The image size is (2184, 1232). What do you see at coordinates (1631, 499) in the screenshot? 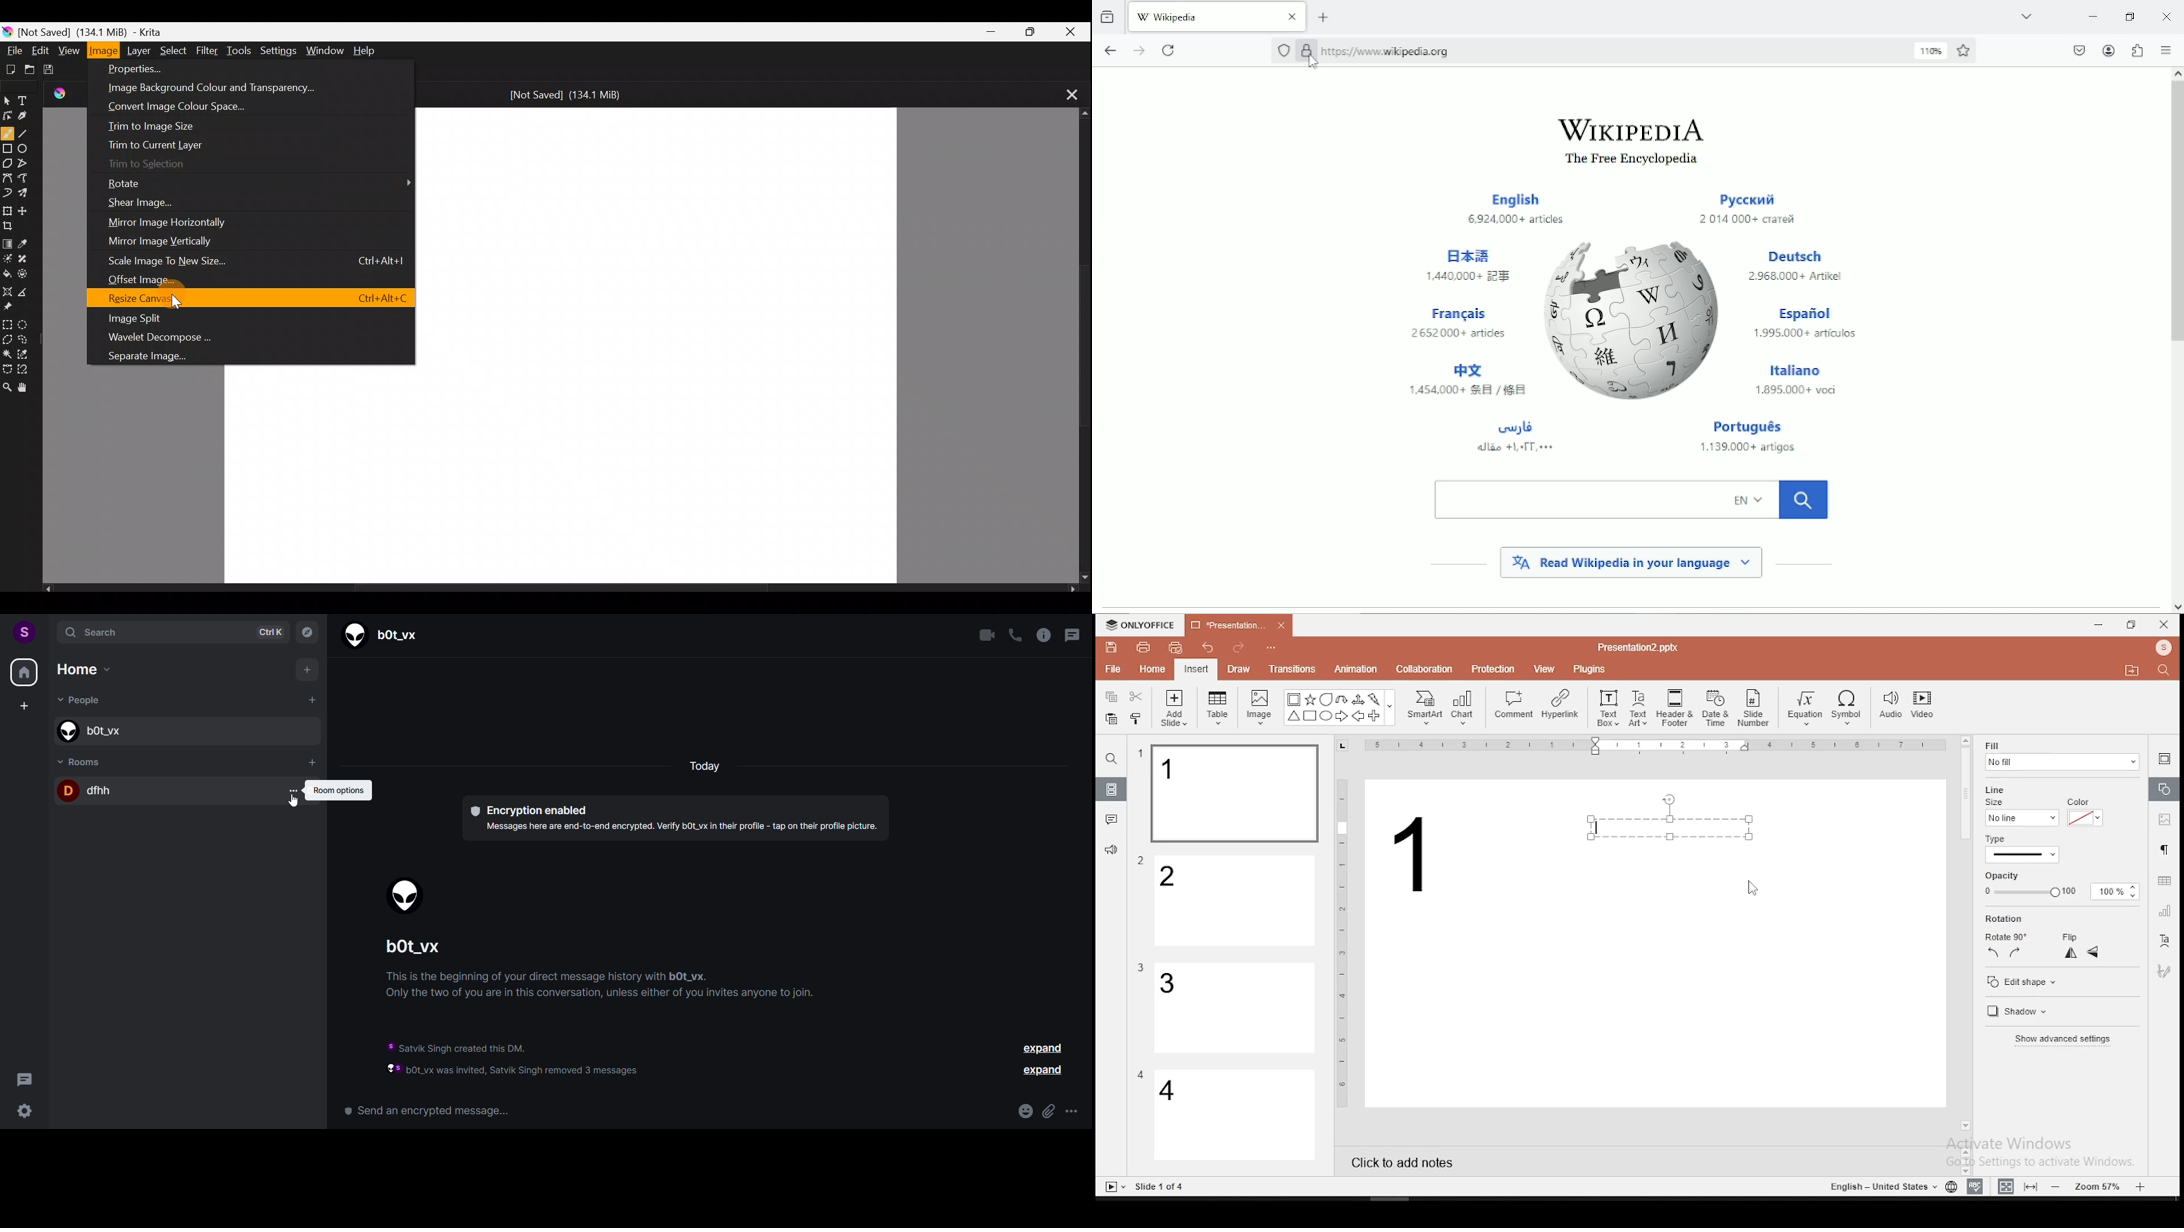
I see `search` at bounding box center [1631, 499].